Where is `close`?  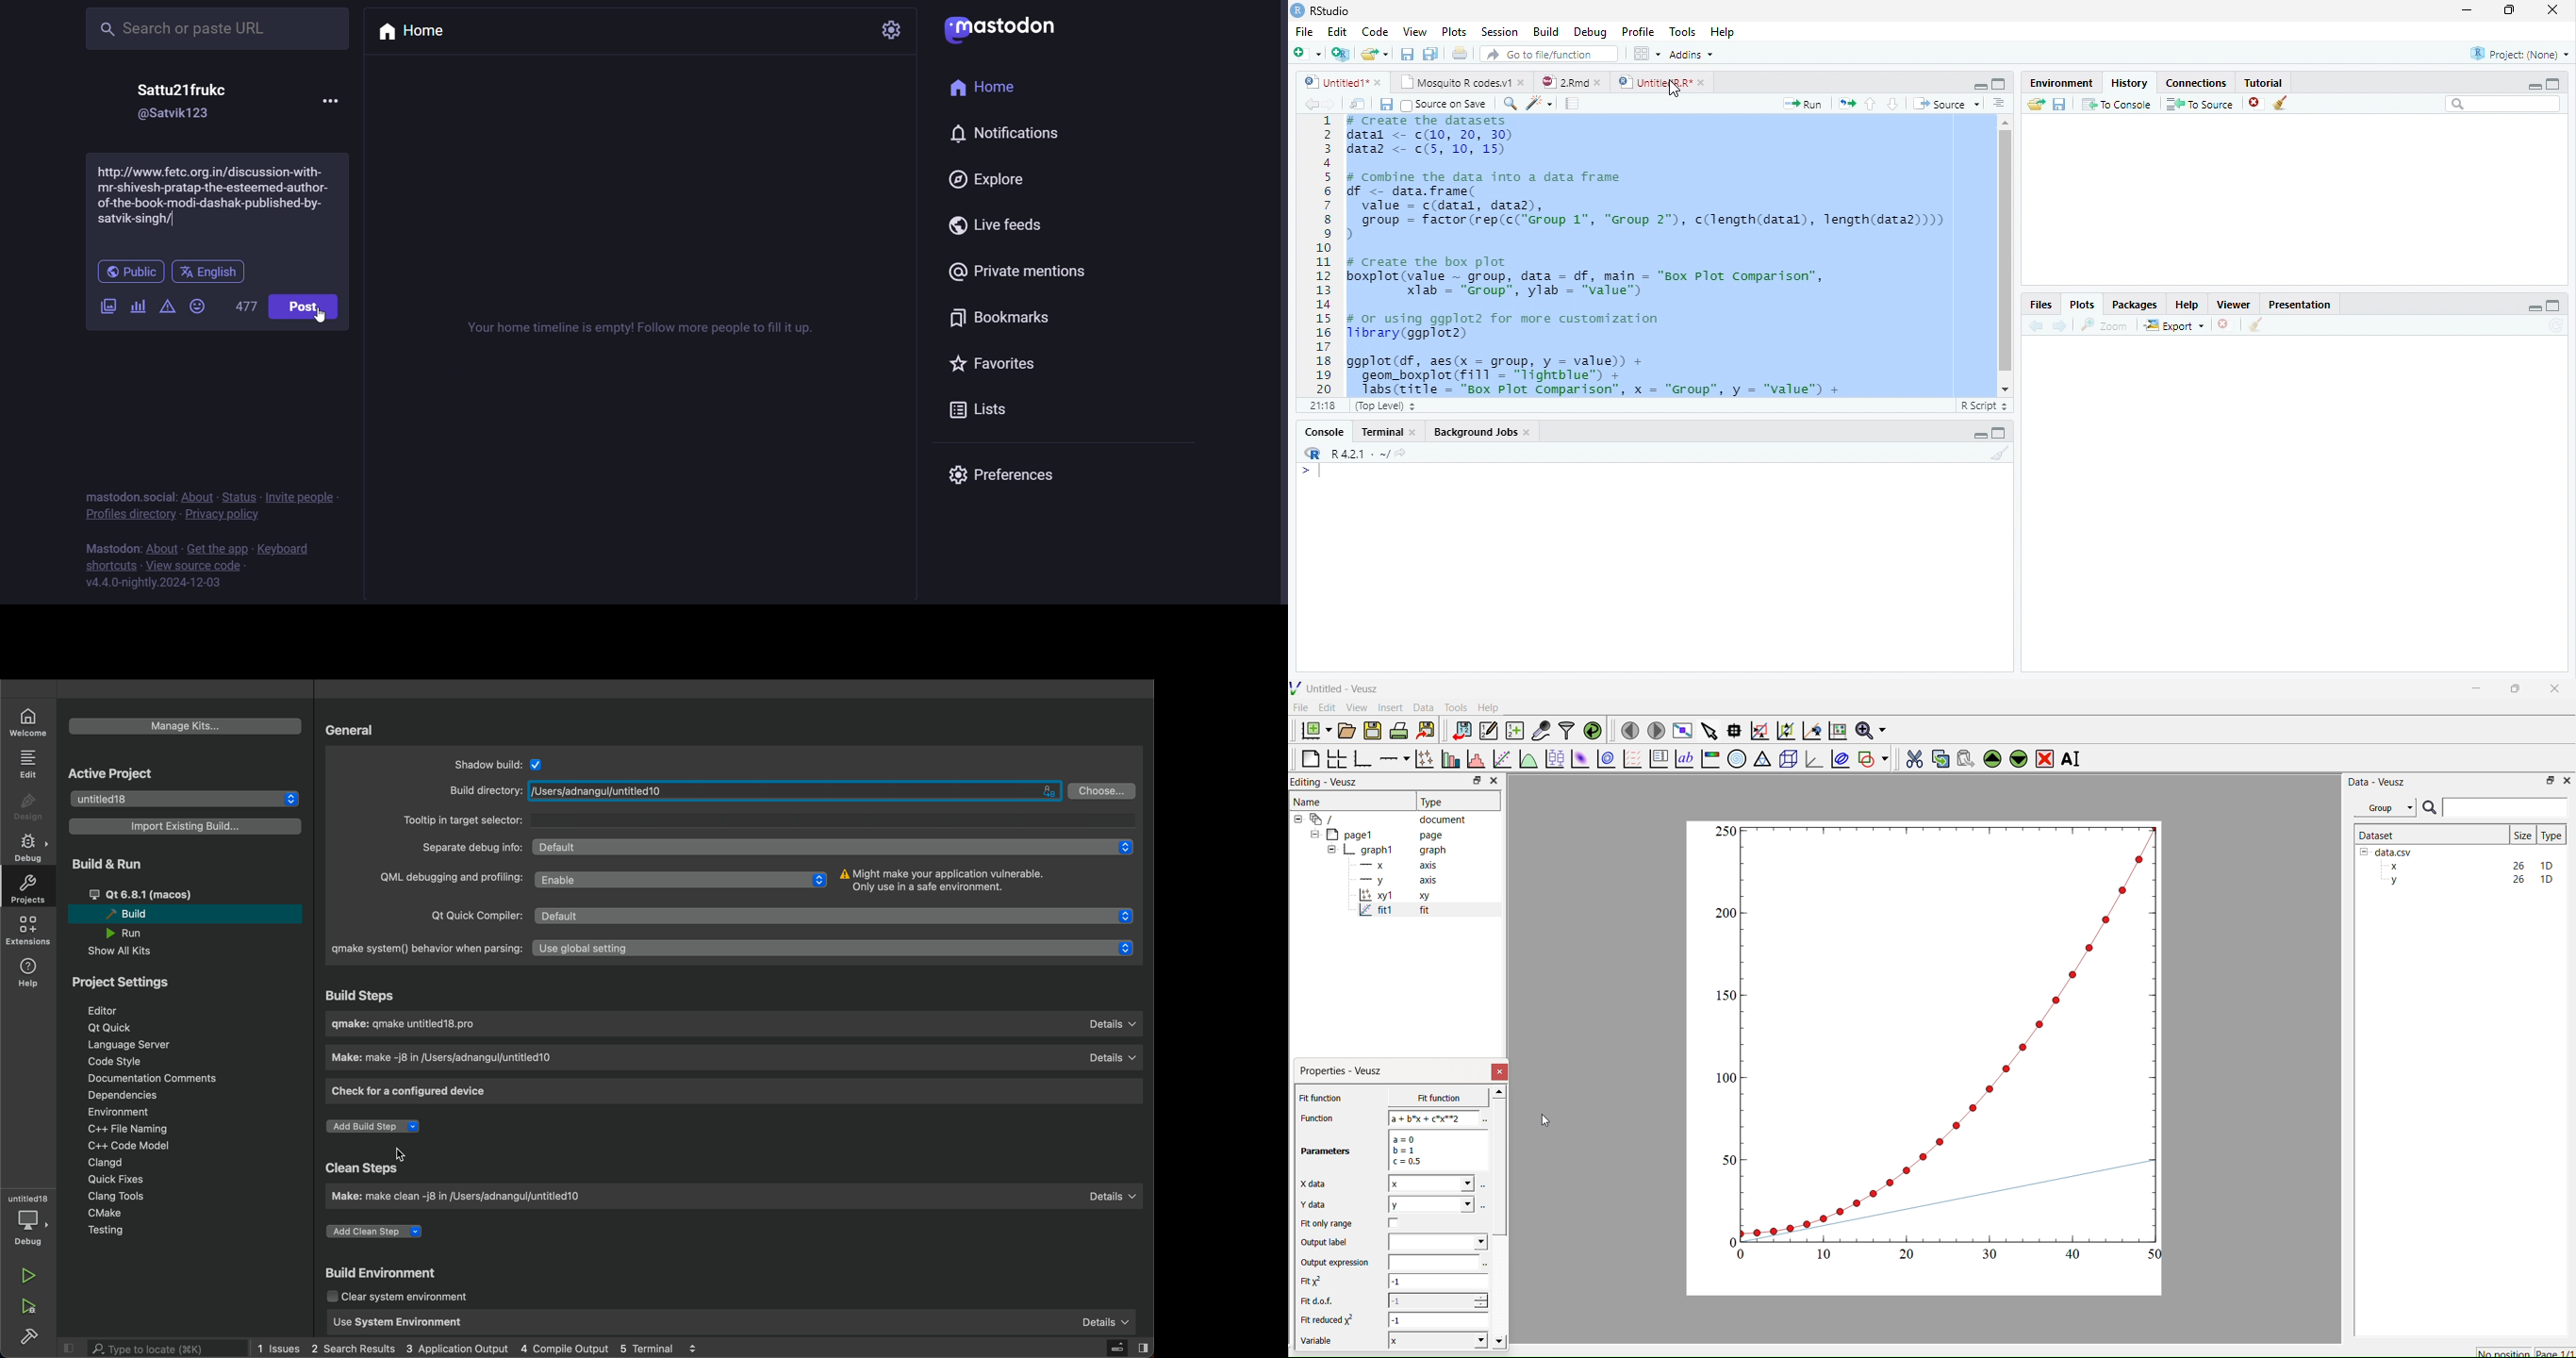 close is located at coordinates (1527, 432).